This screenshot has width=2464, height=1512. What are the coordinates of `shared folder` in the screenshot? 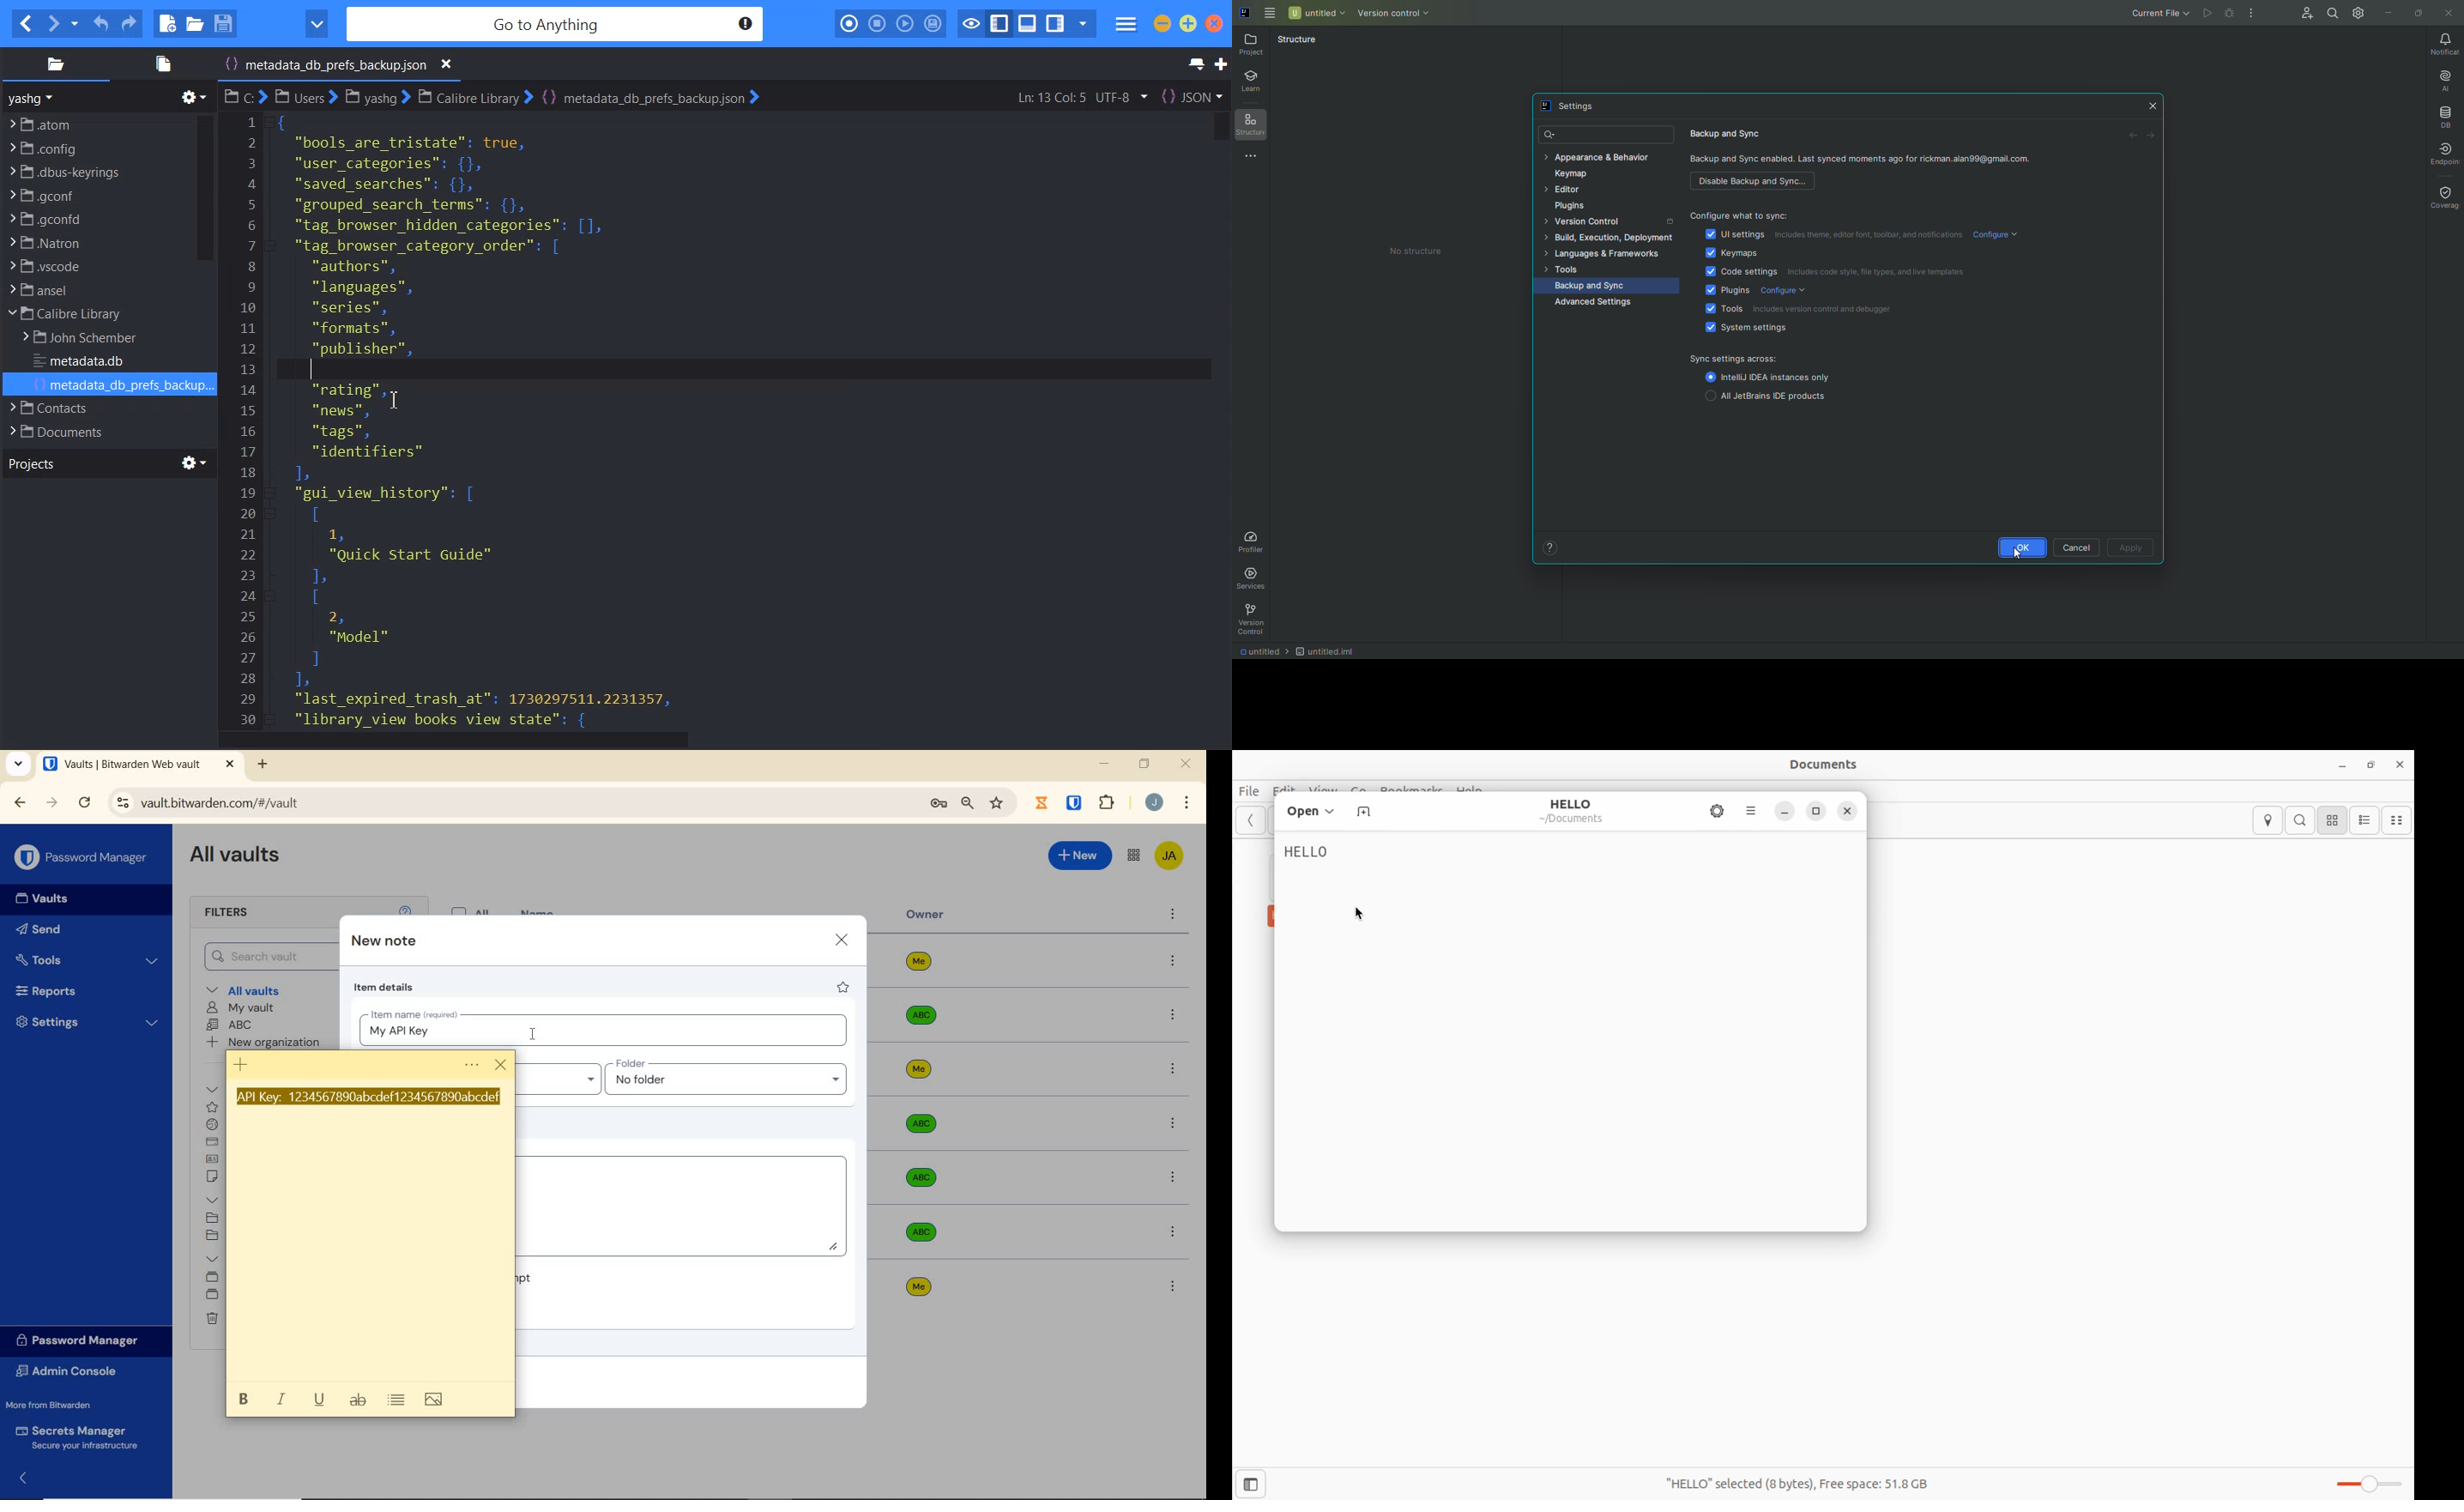 It's located at (214, 1297).